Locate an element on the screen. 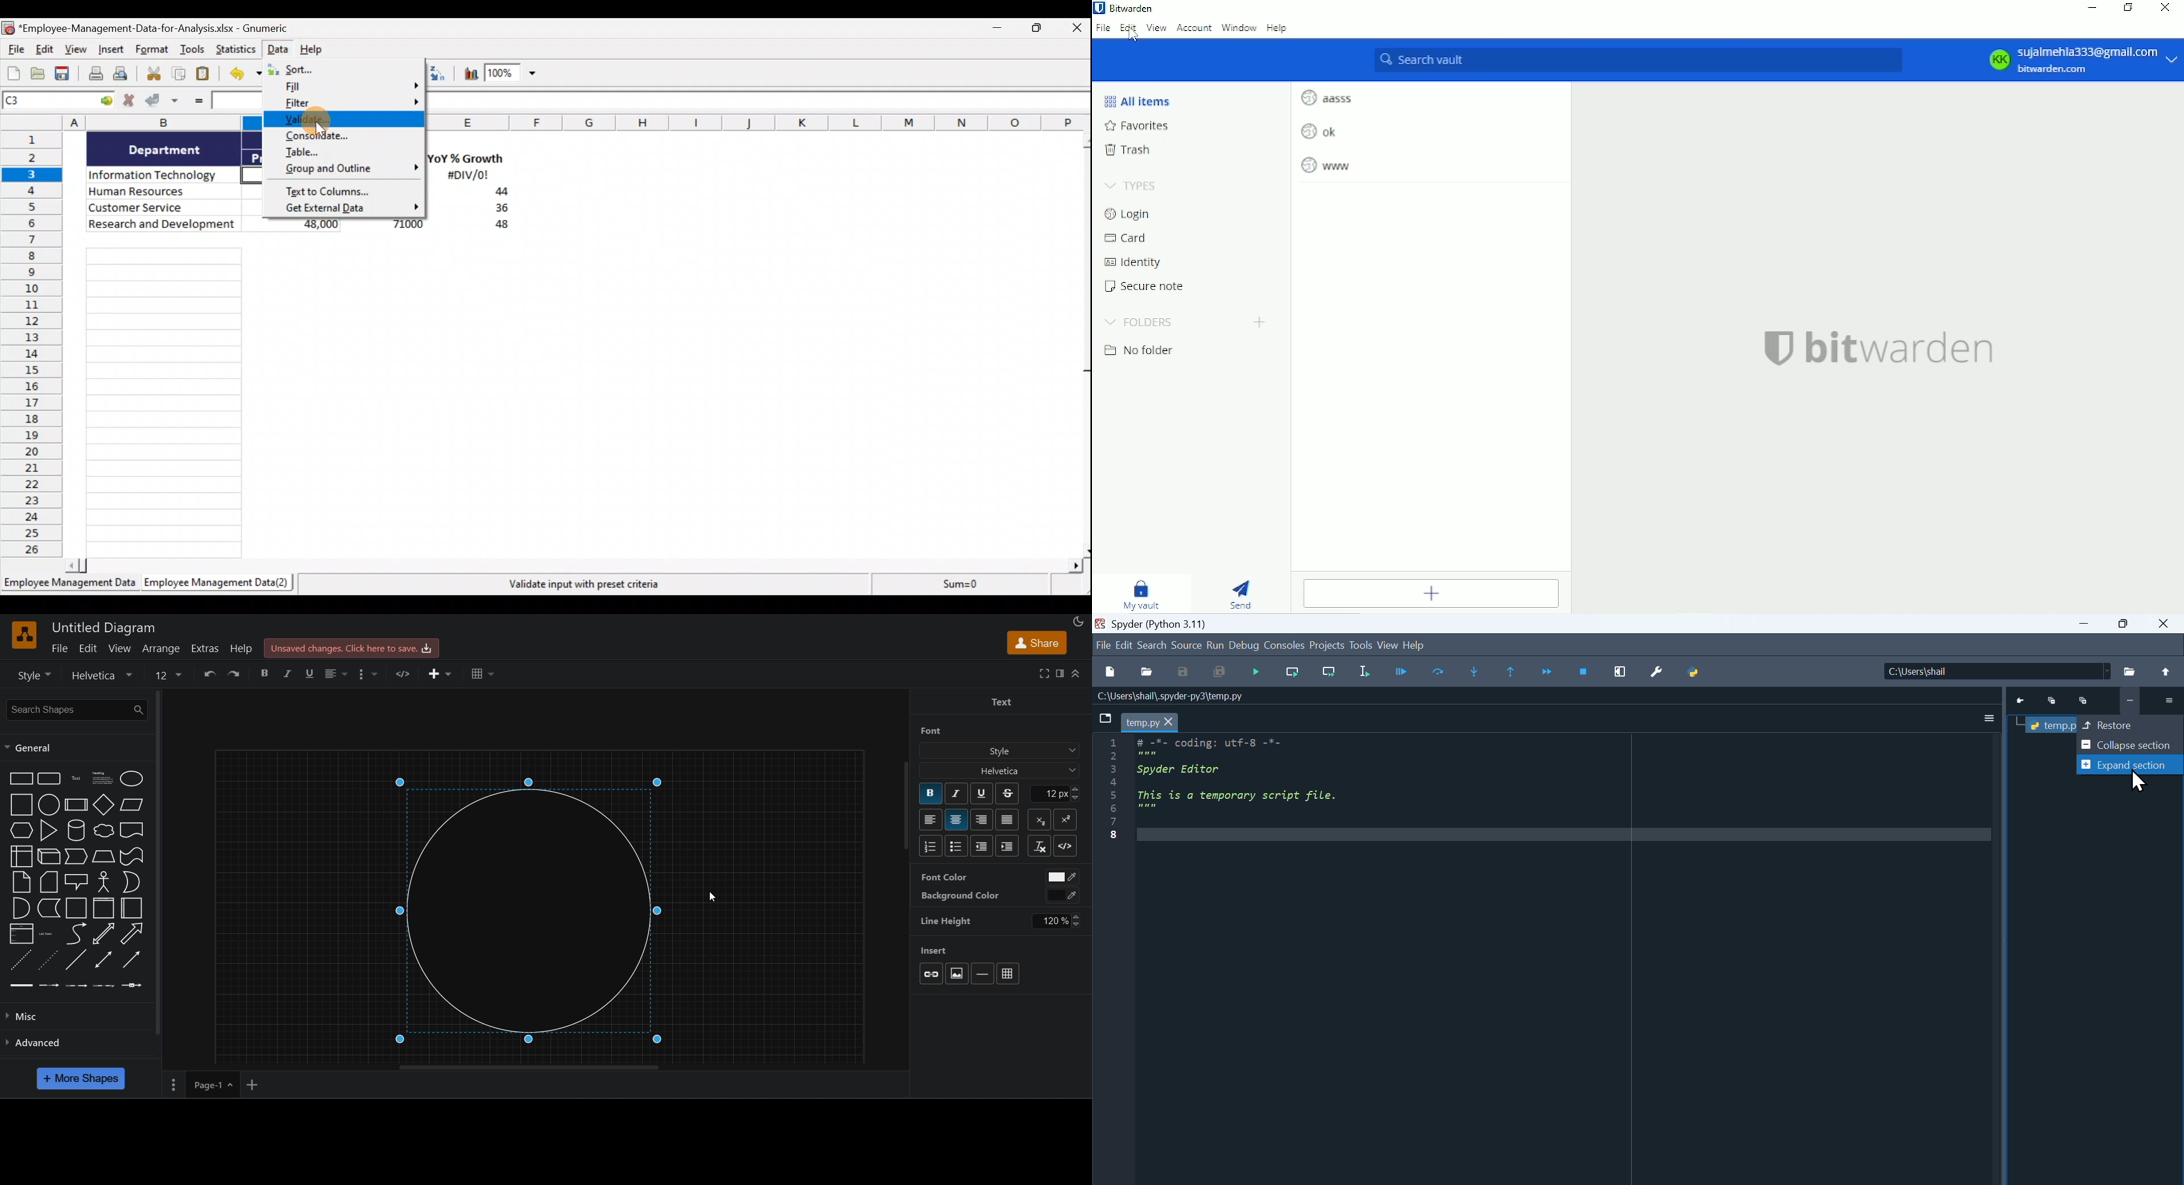 The width and height of the screenshot is (2184, 1204). underline is located at coordinates (981, 794).